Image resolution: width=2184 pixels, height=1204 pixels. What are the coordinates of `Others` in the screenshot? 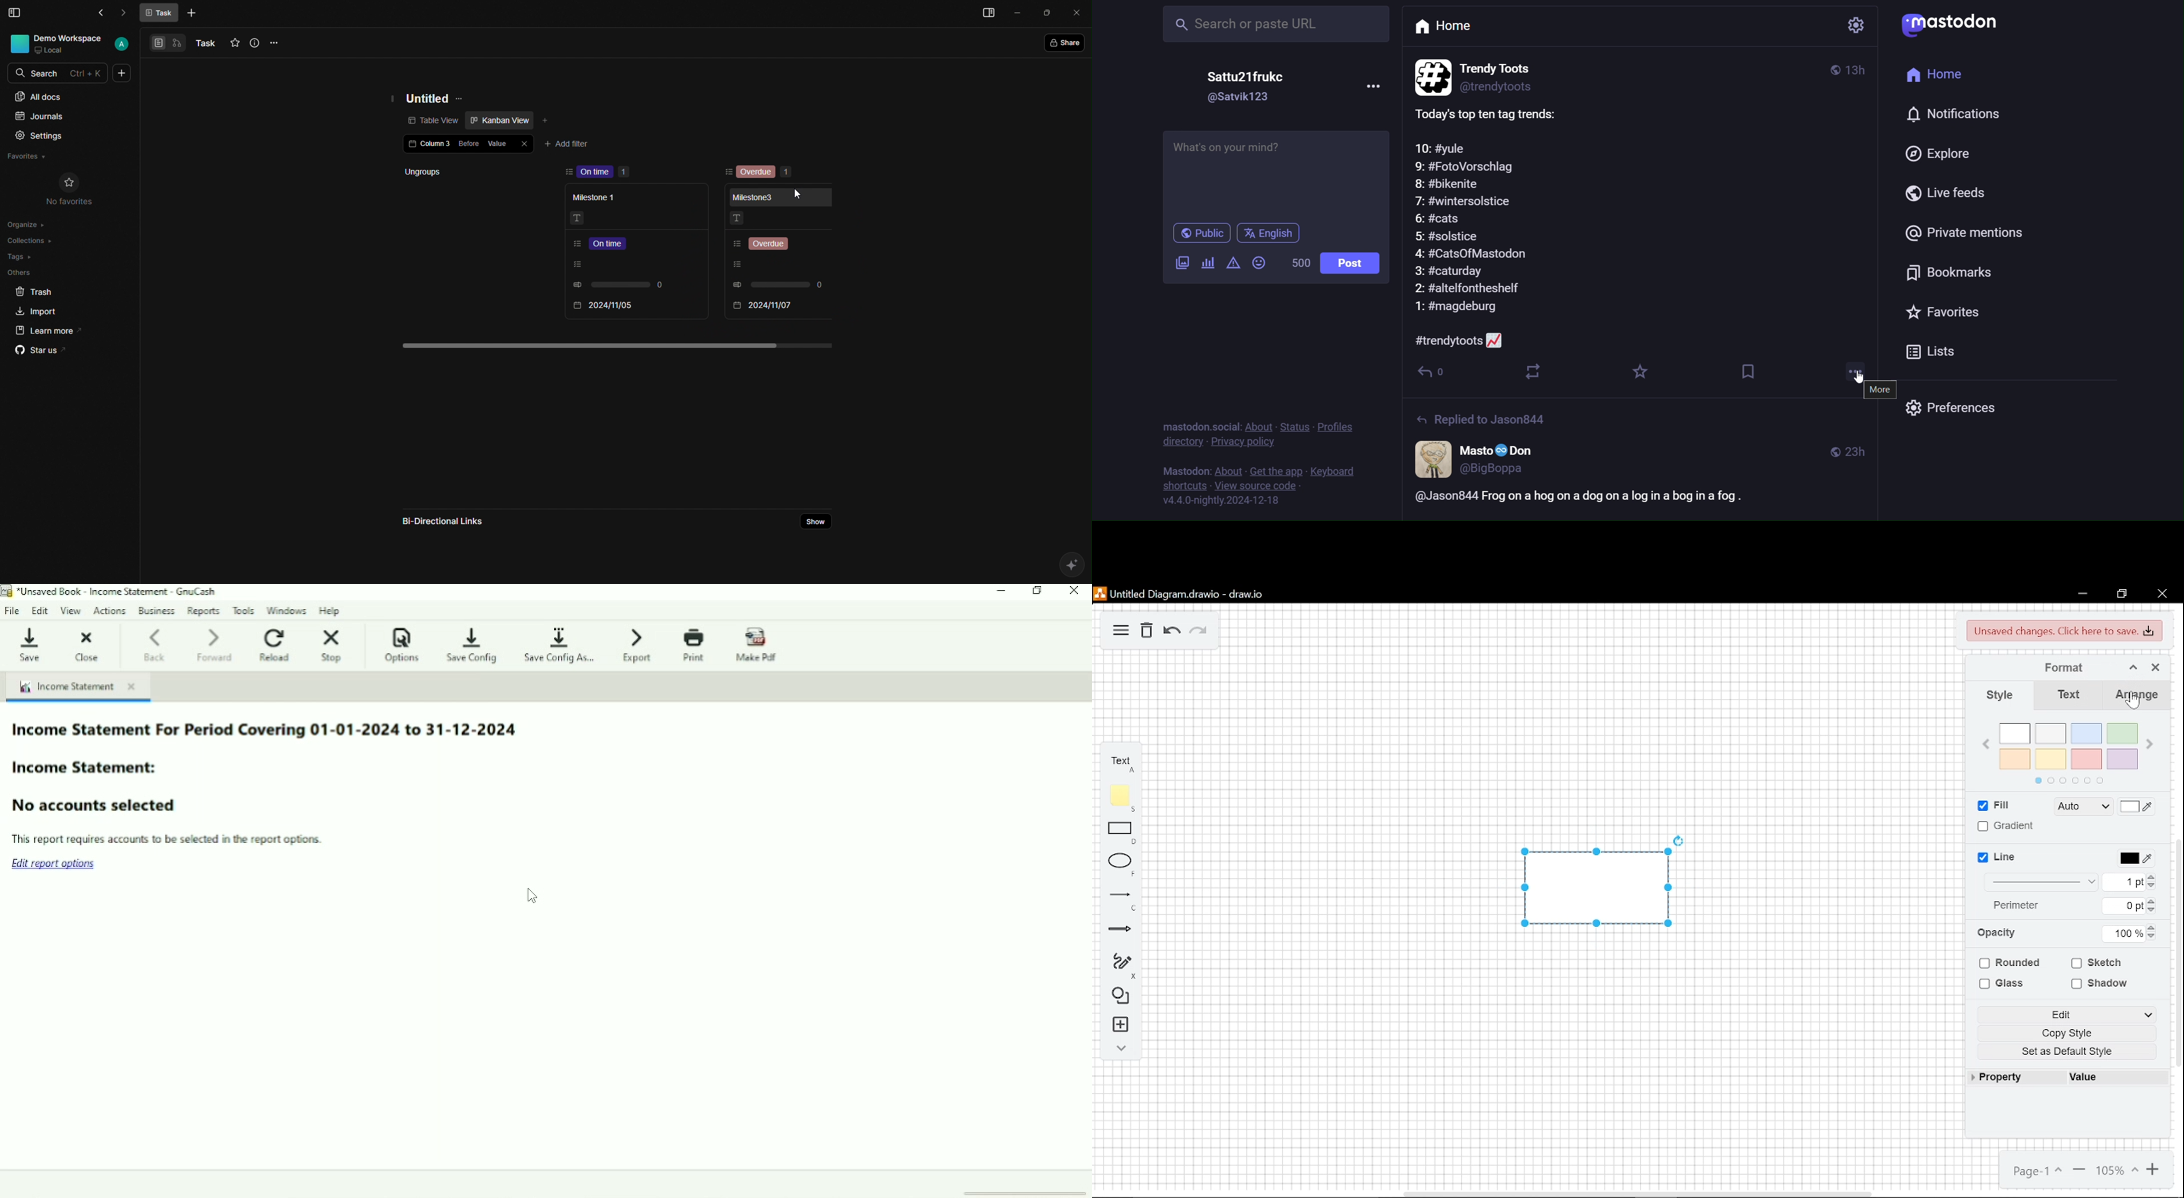 It's located at (19, 274).